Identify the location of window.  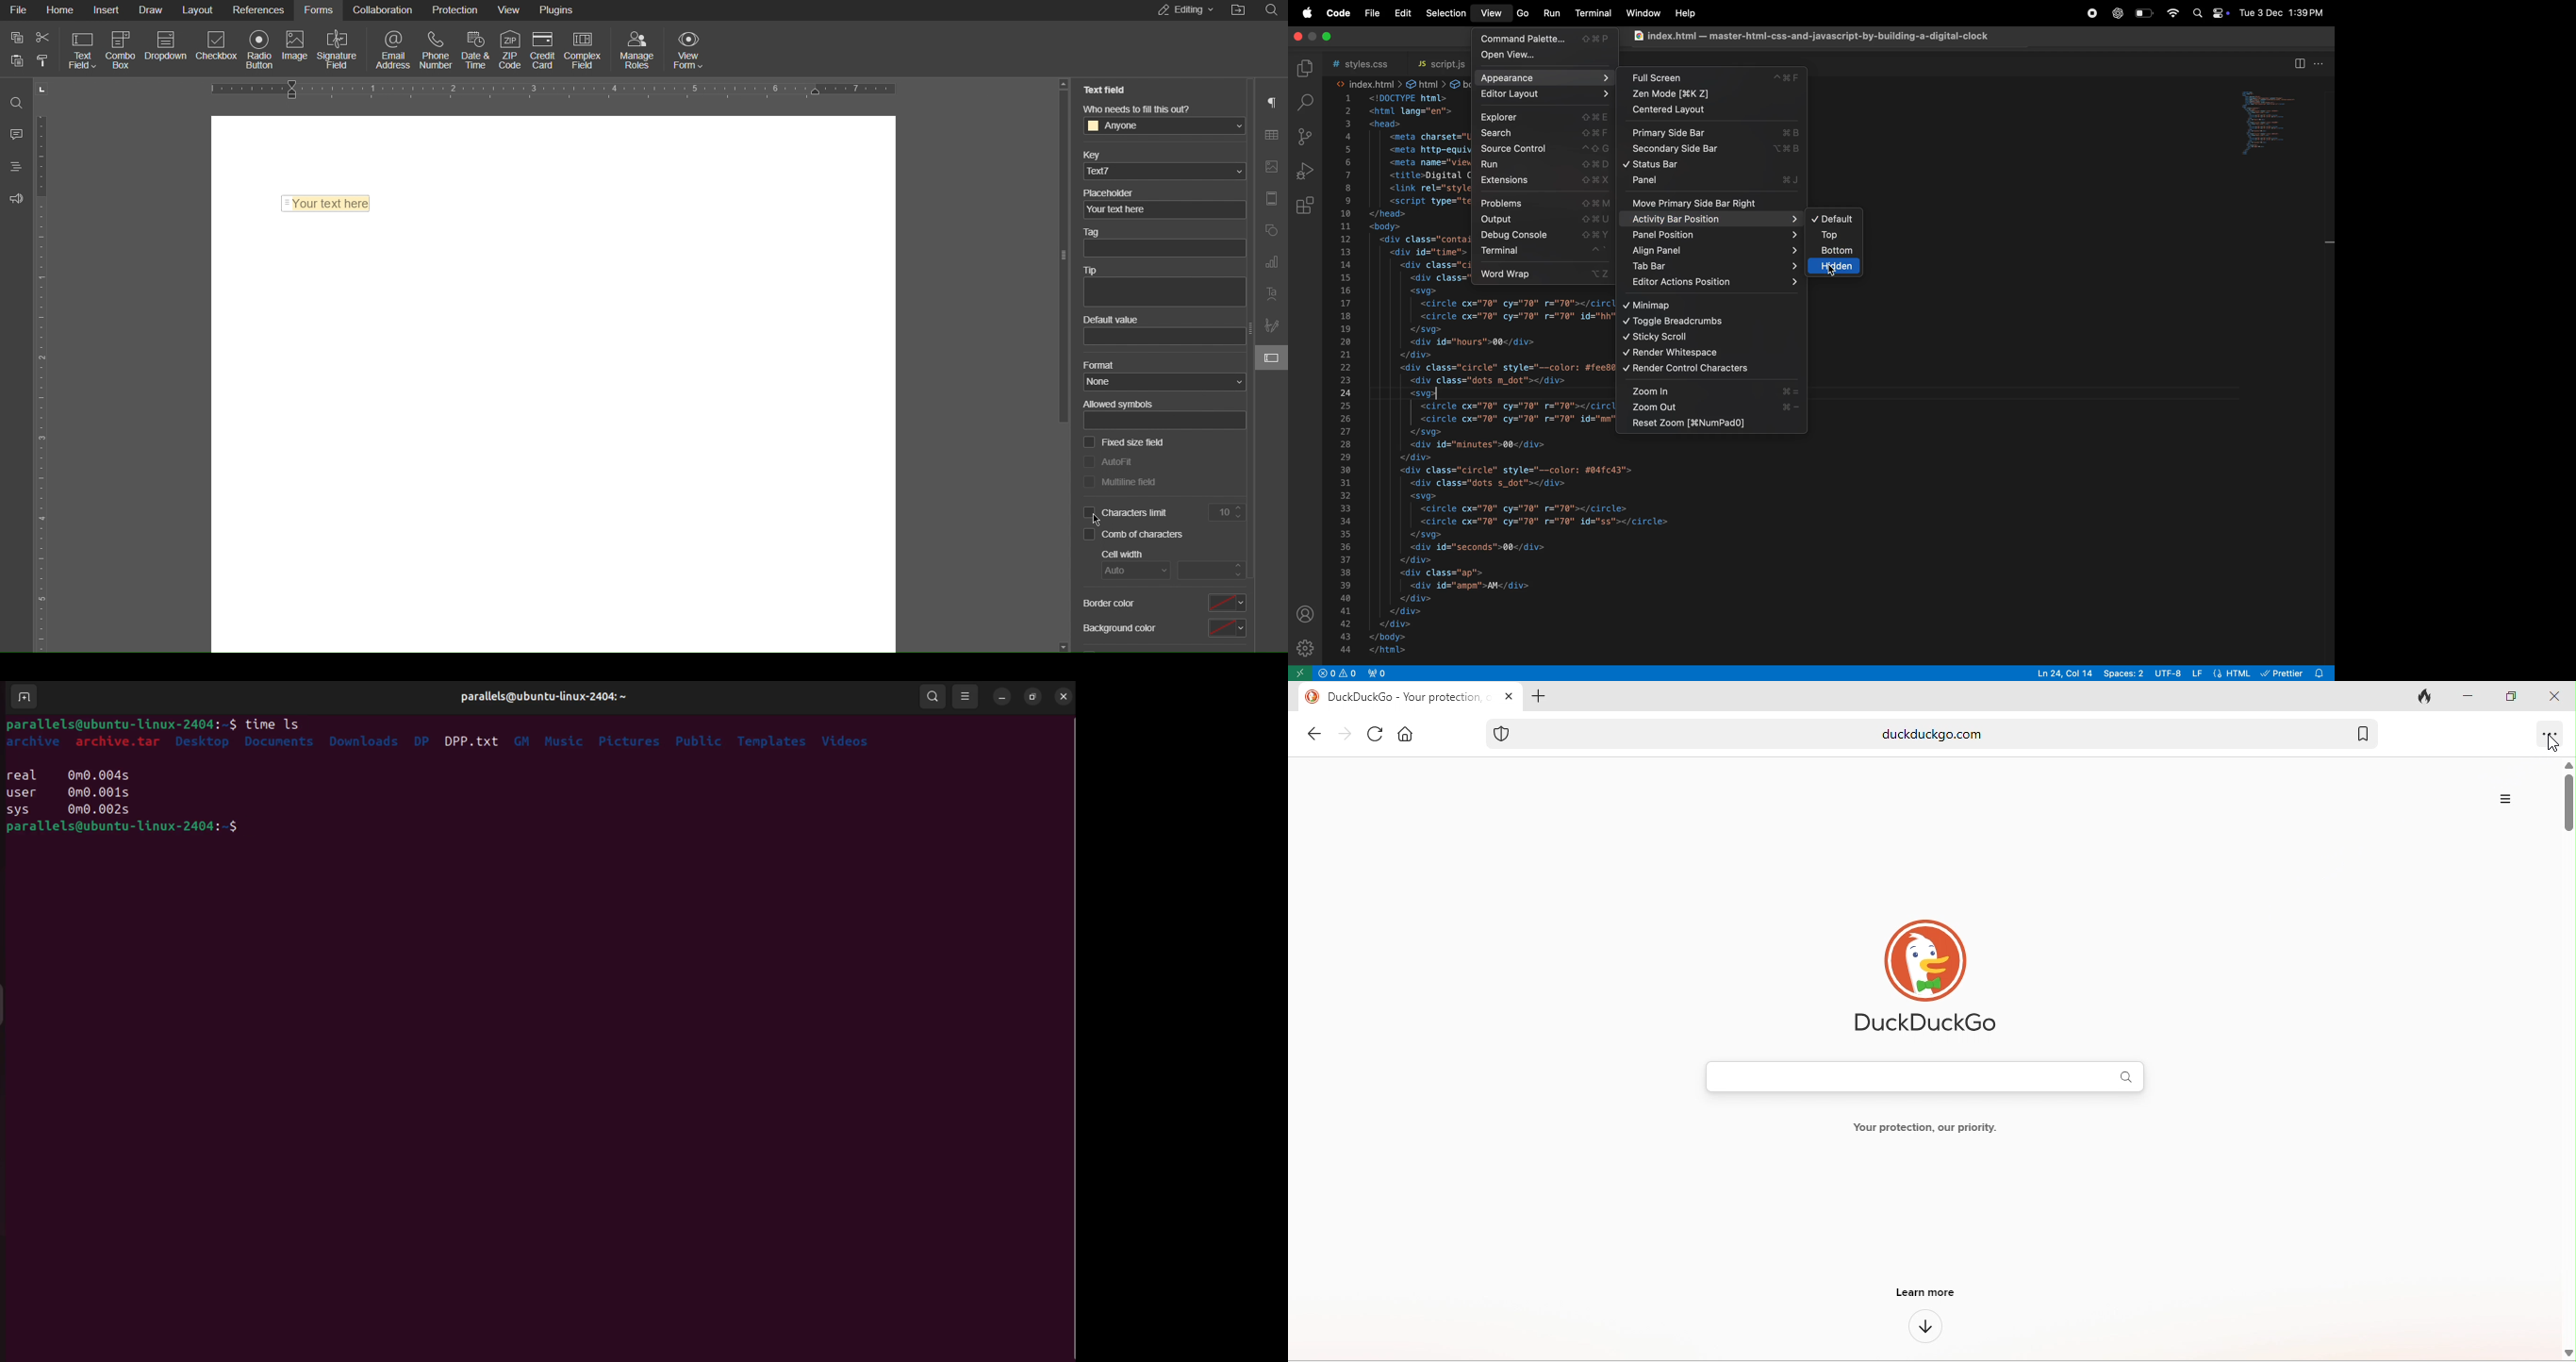
(1642, 14).